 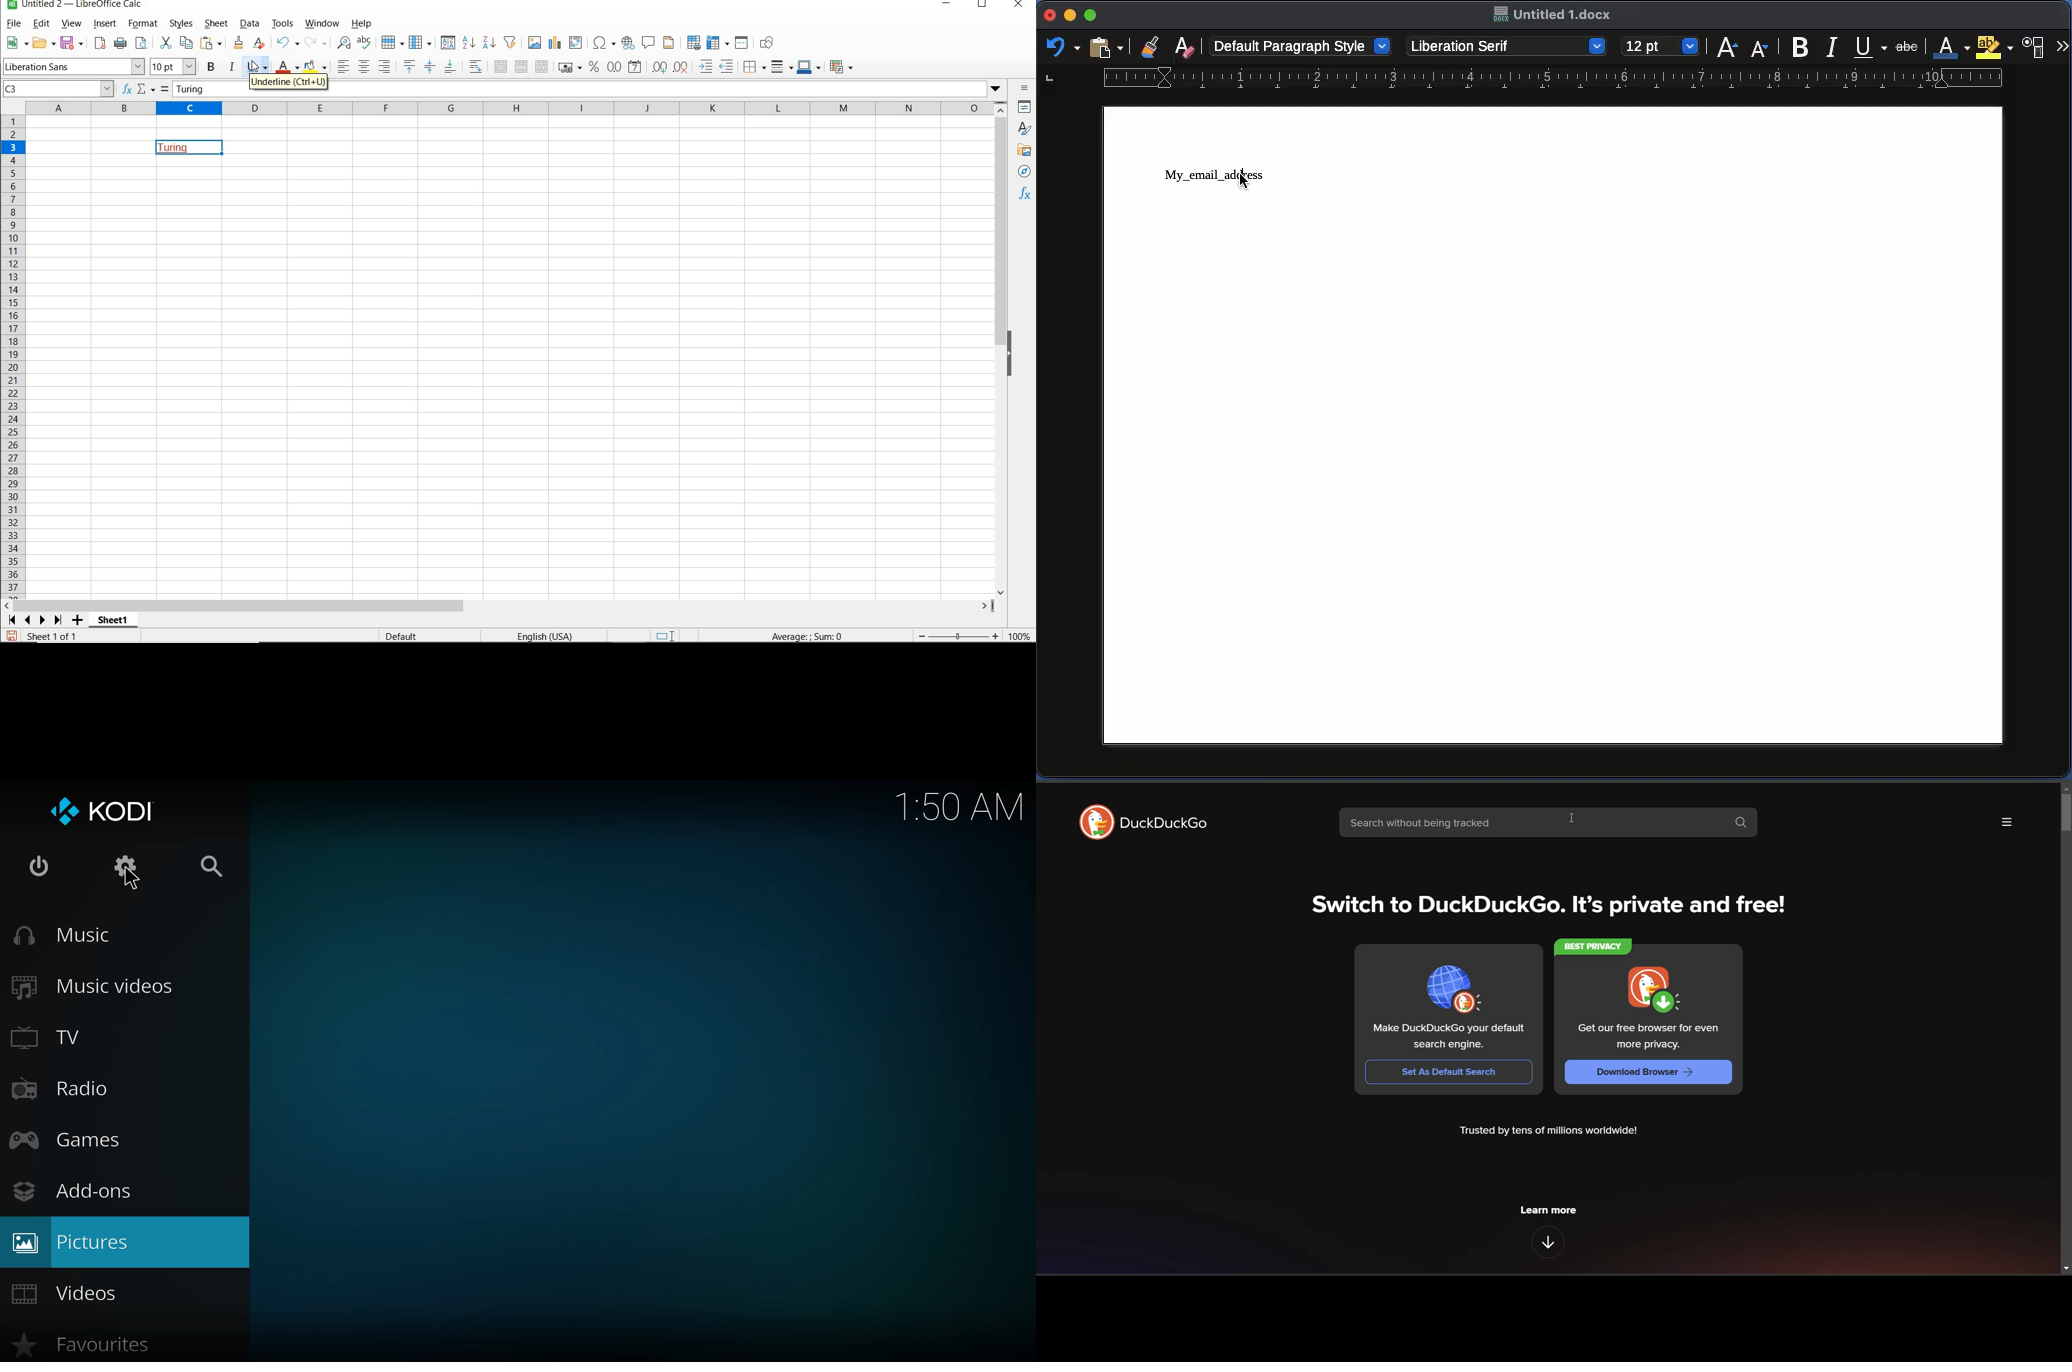 I want to click on BACKGROUND COLOR, so click(x=312, y=67).